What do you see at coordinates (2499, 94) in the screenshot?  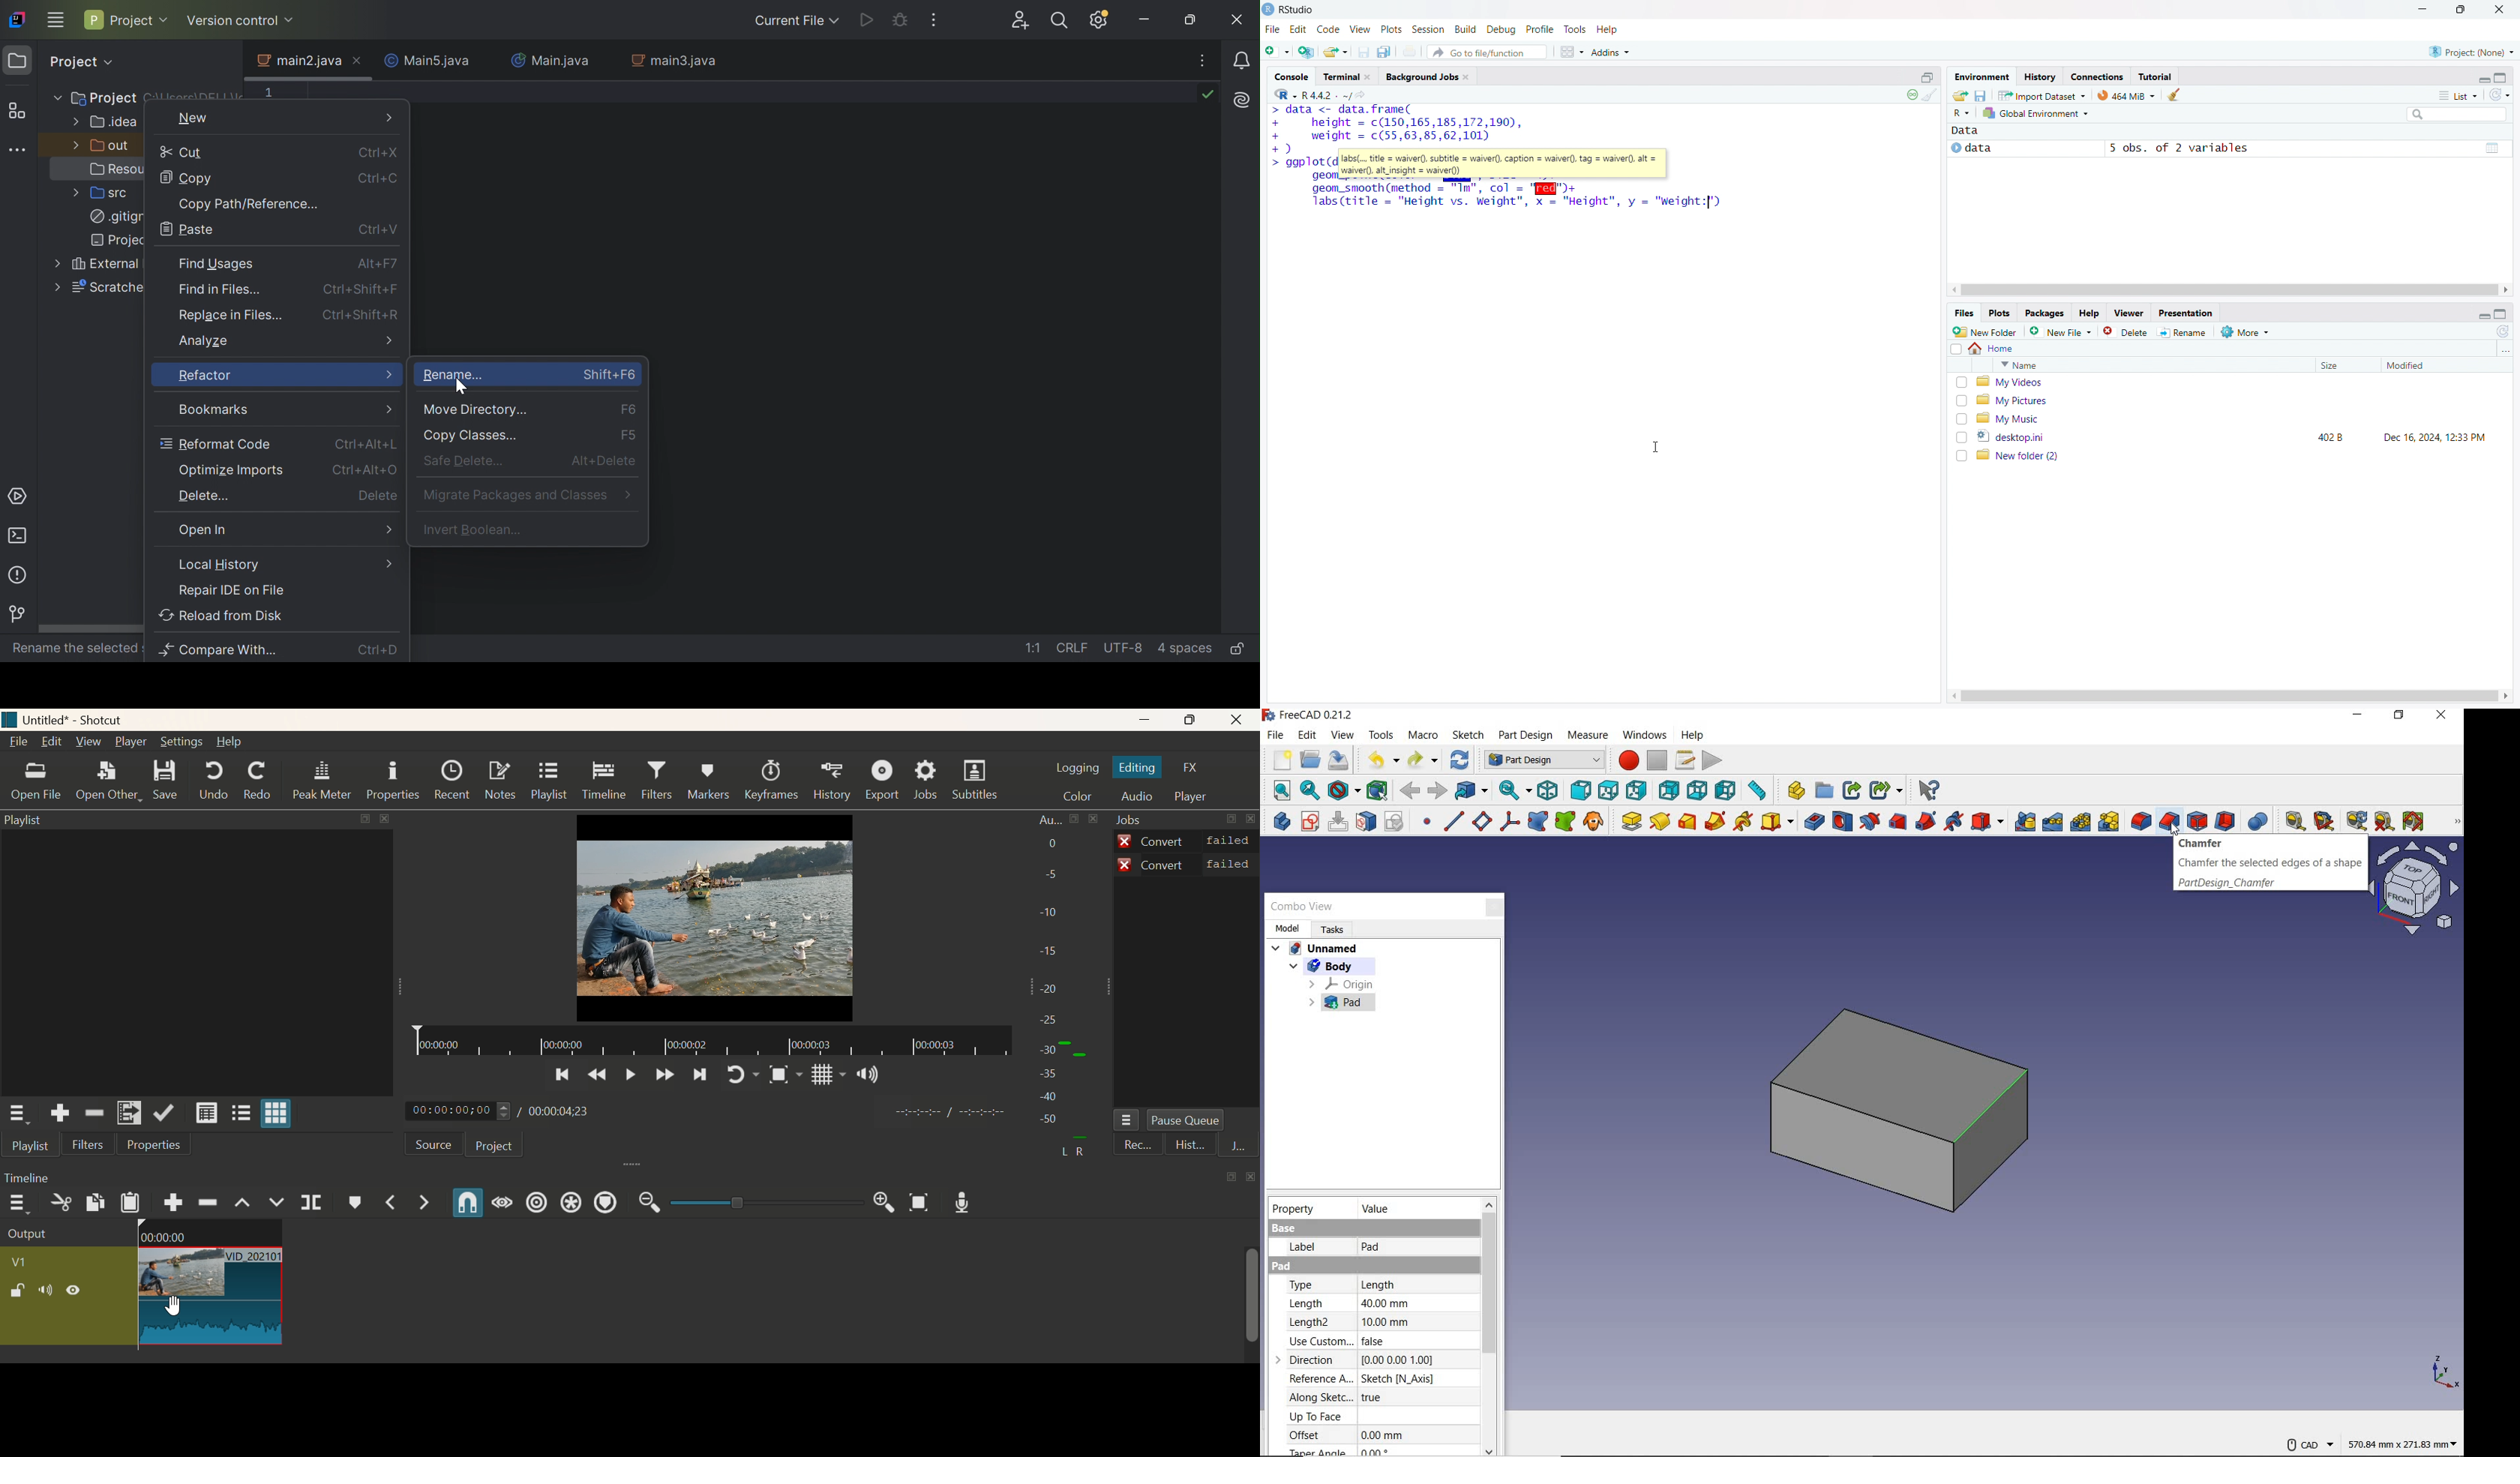 I see `refresh the list of objects` at bounding box center [2499, 94].